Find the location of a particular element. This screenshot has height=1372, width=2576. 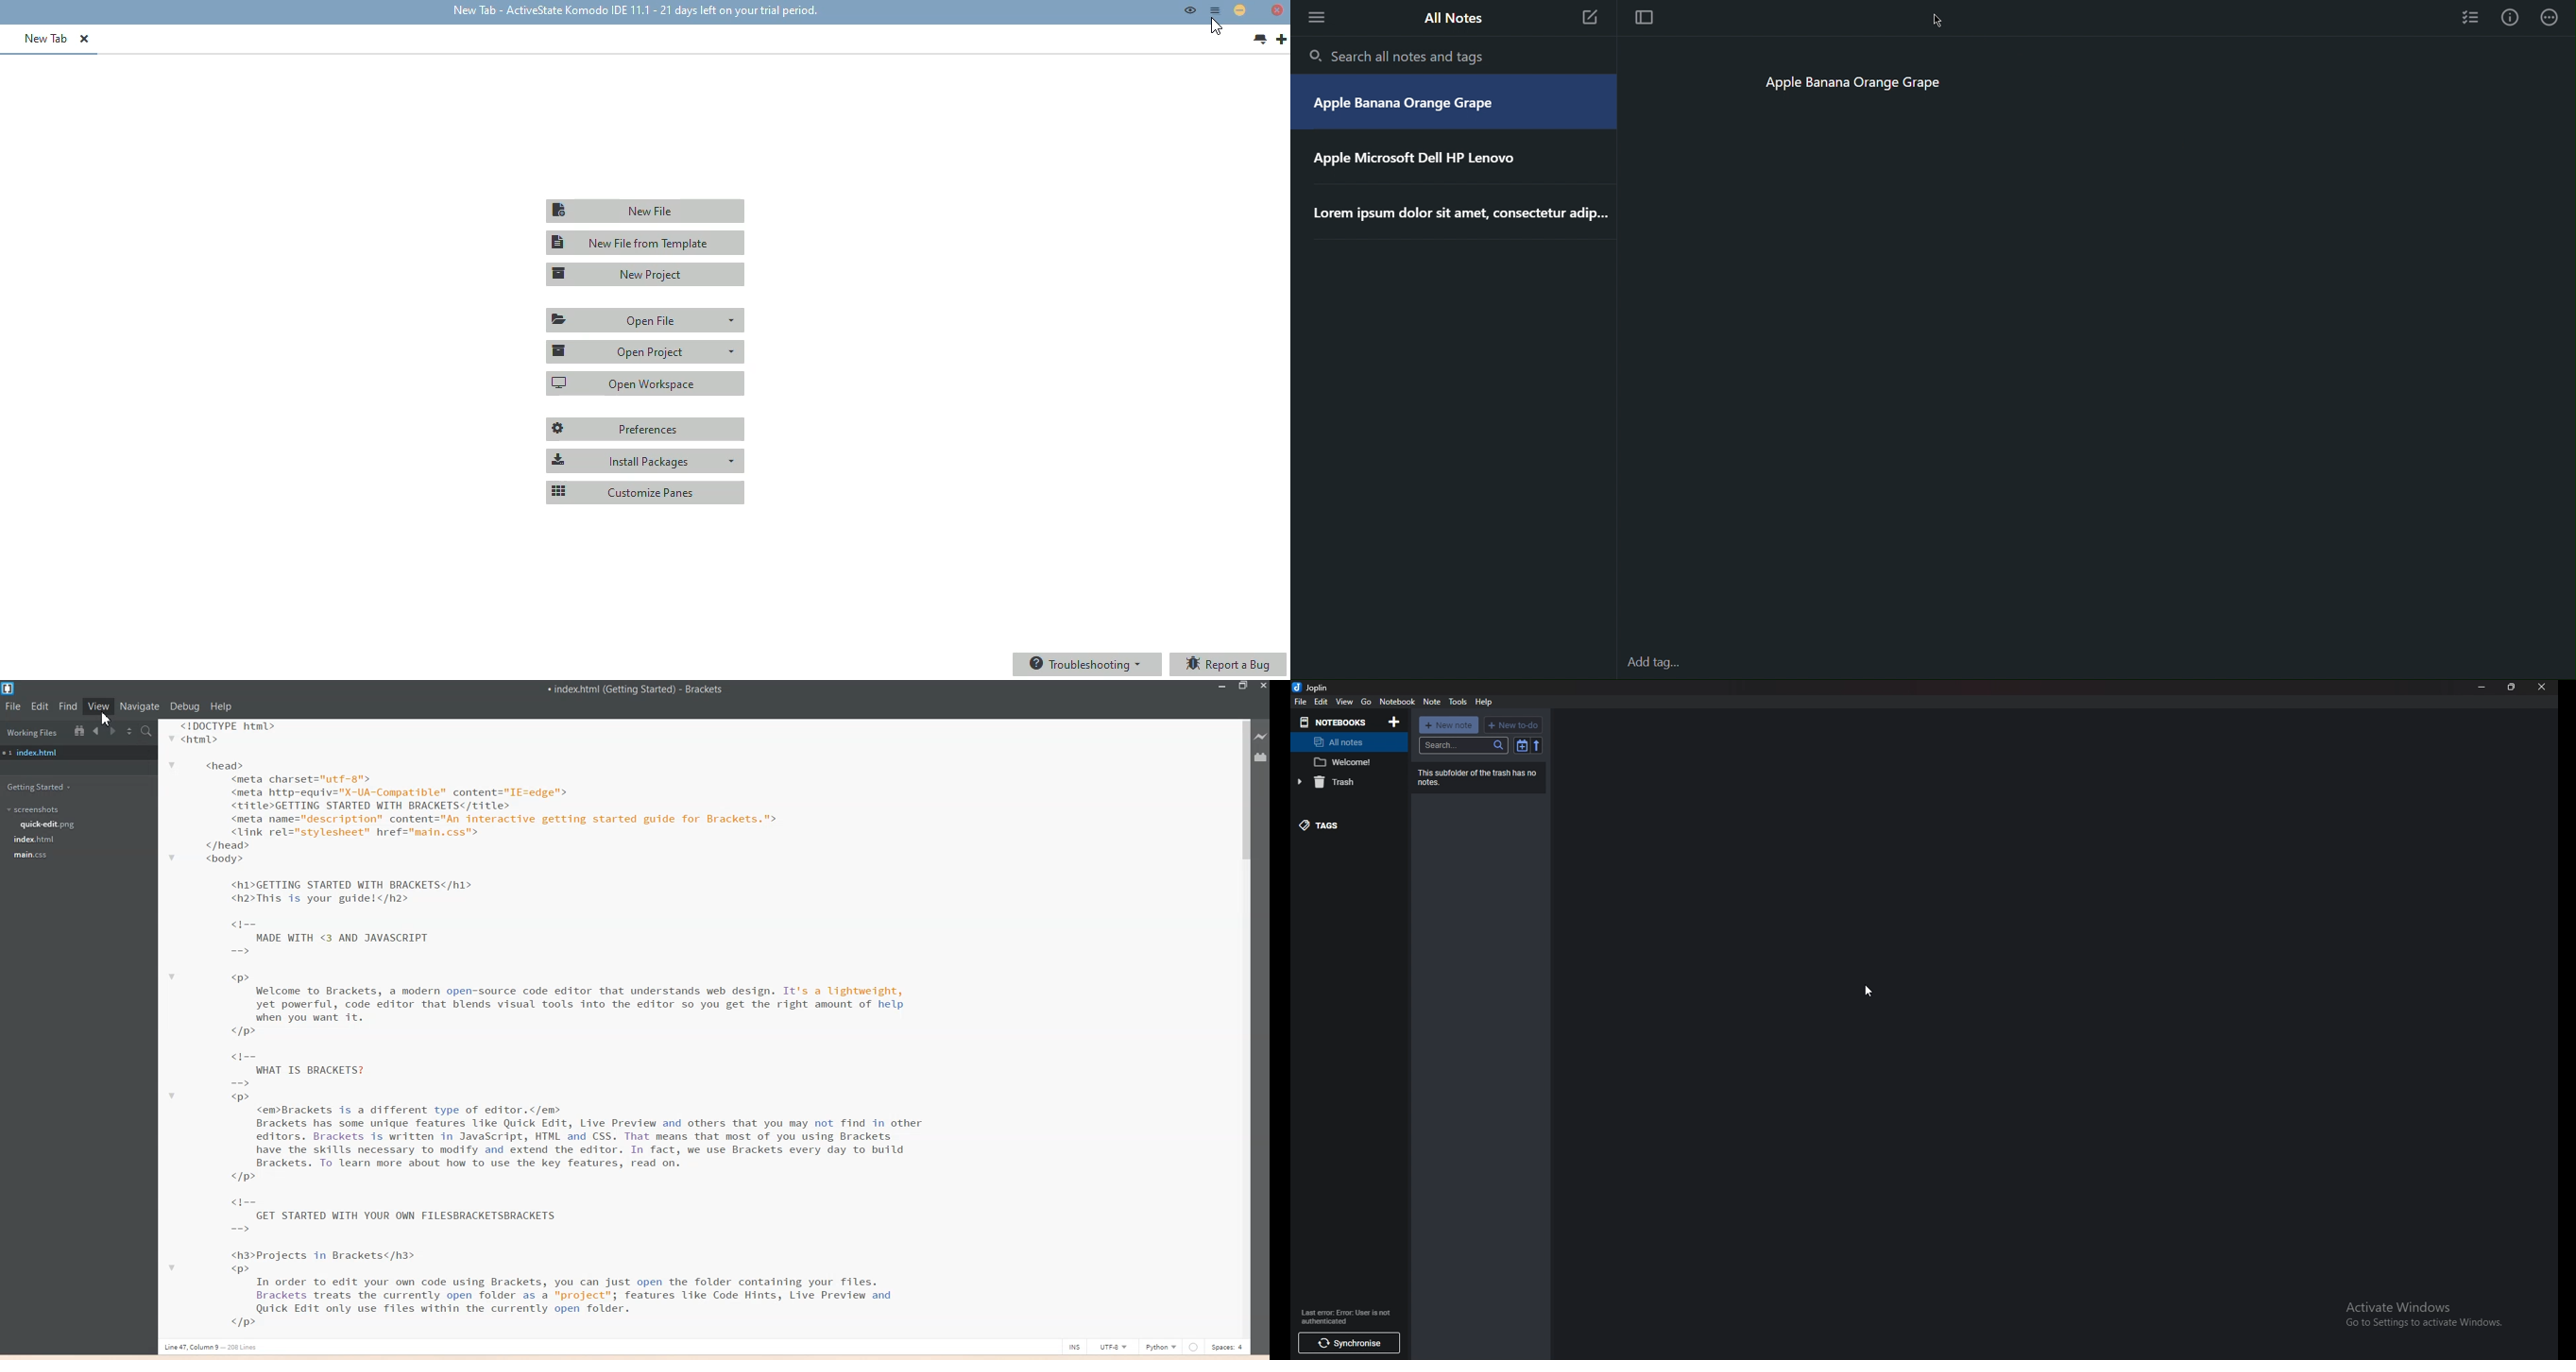

Find in Files is located at coordinates (148, 731).